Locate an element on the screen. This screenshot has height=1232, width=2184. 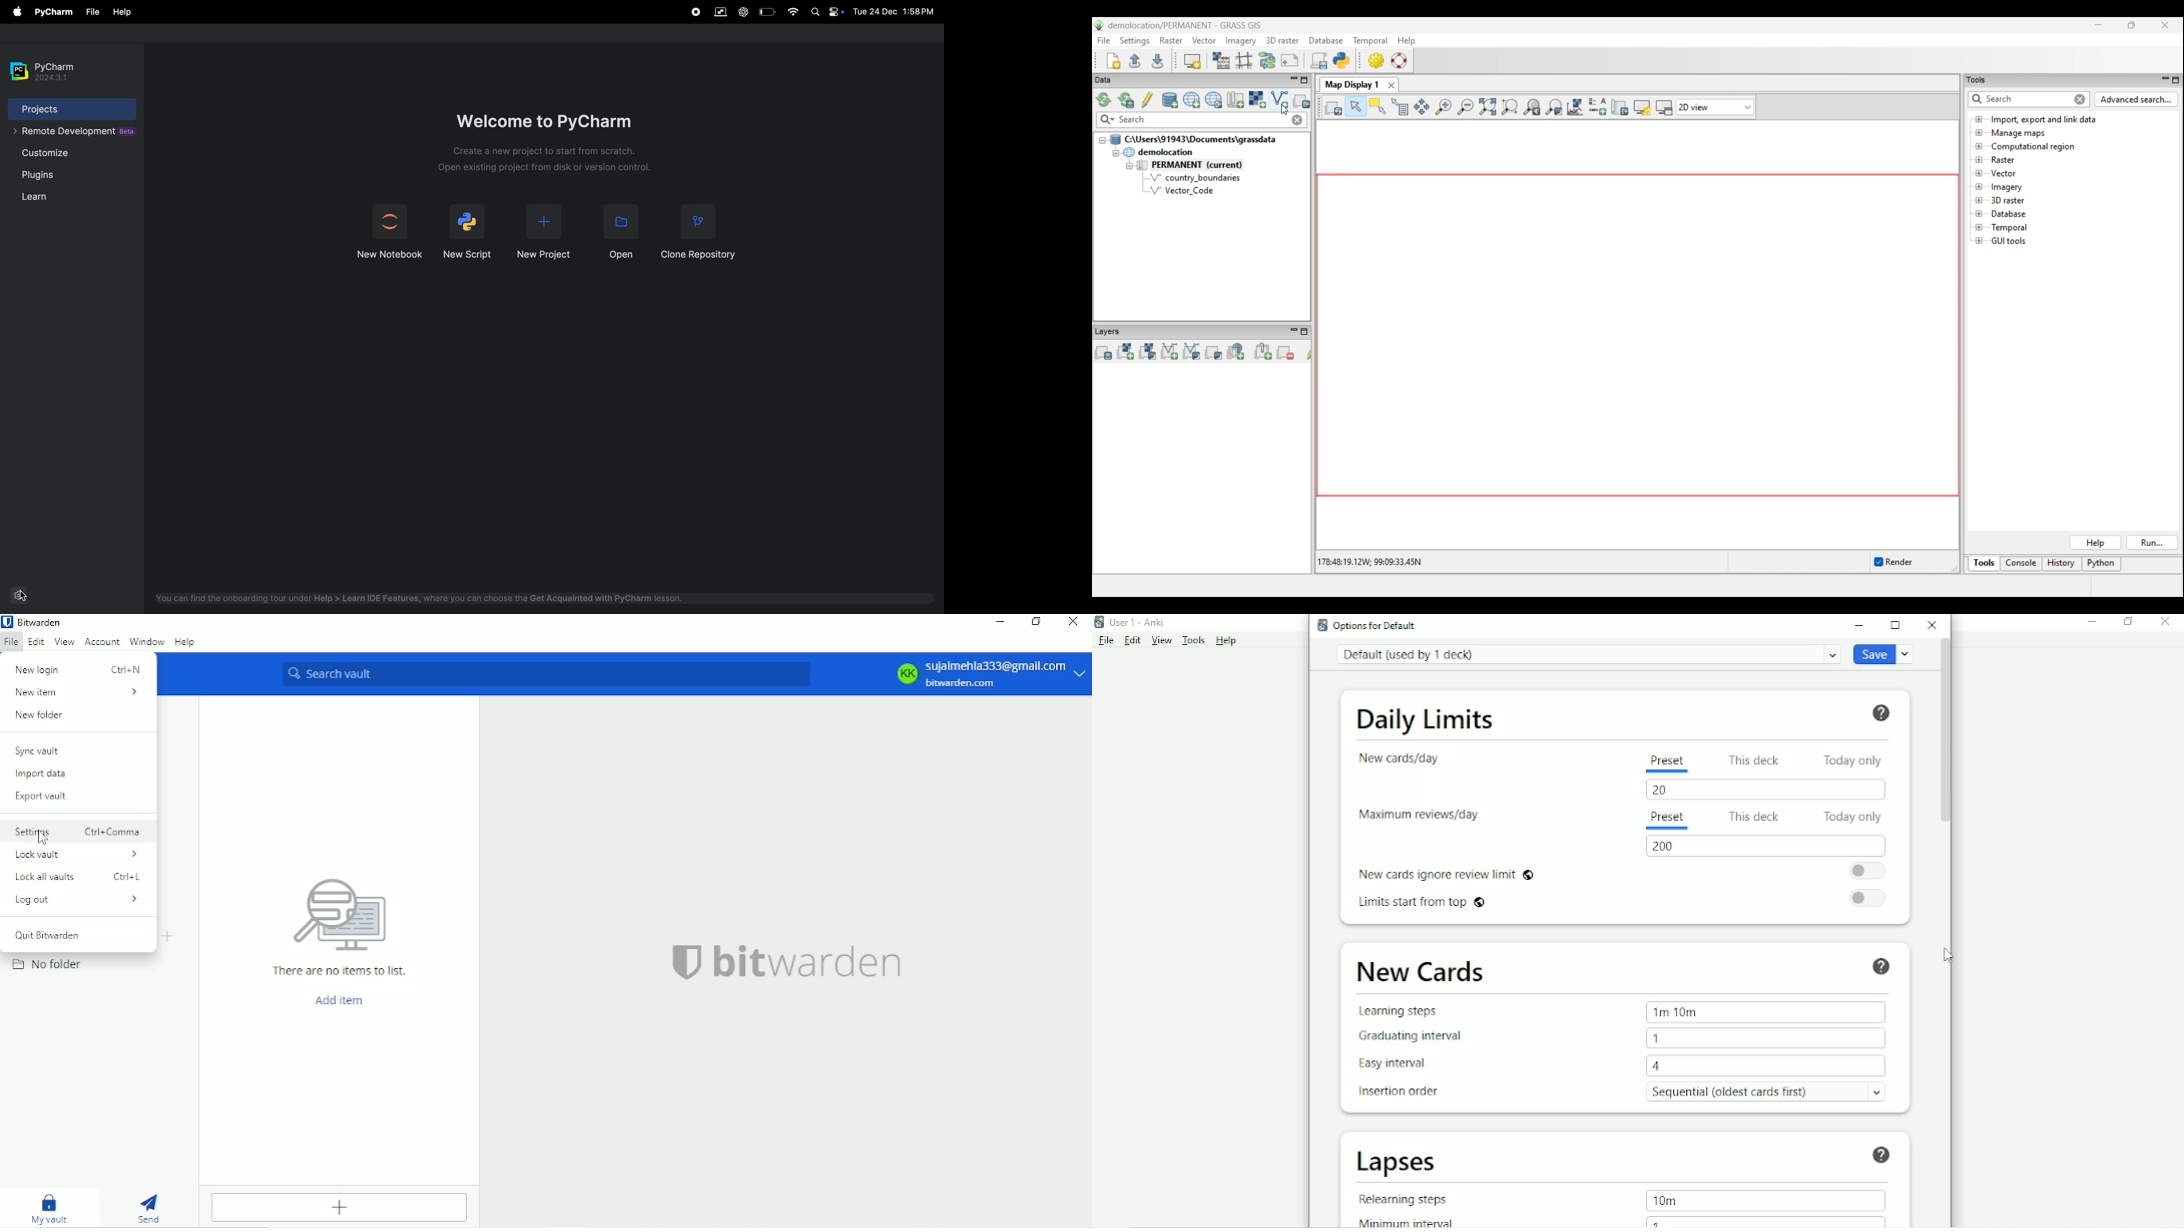
Learning steps is located at coordinates (1424, 1011).